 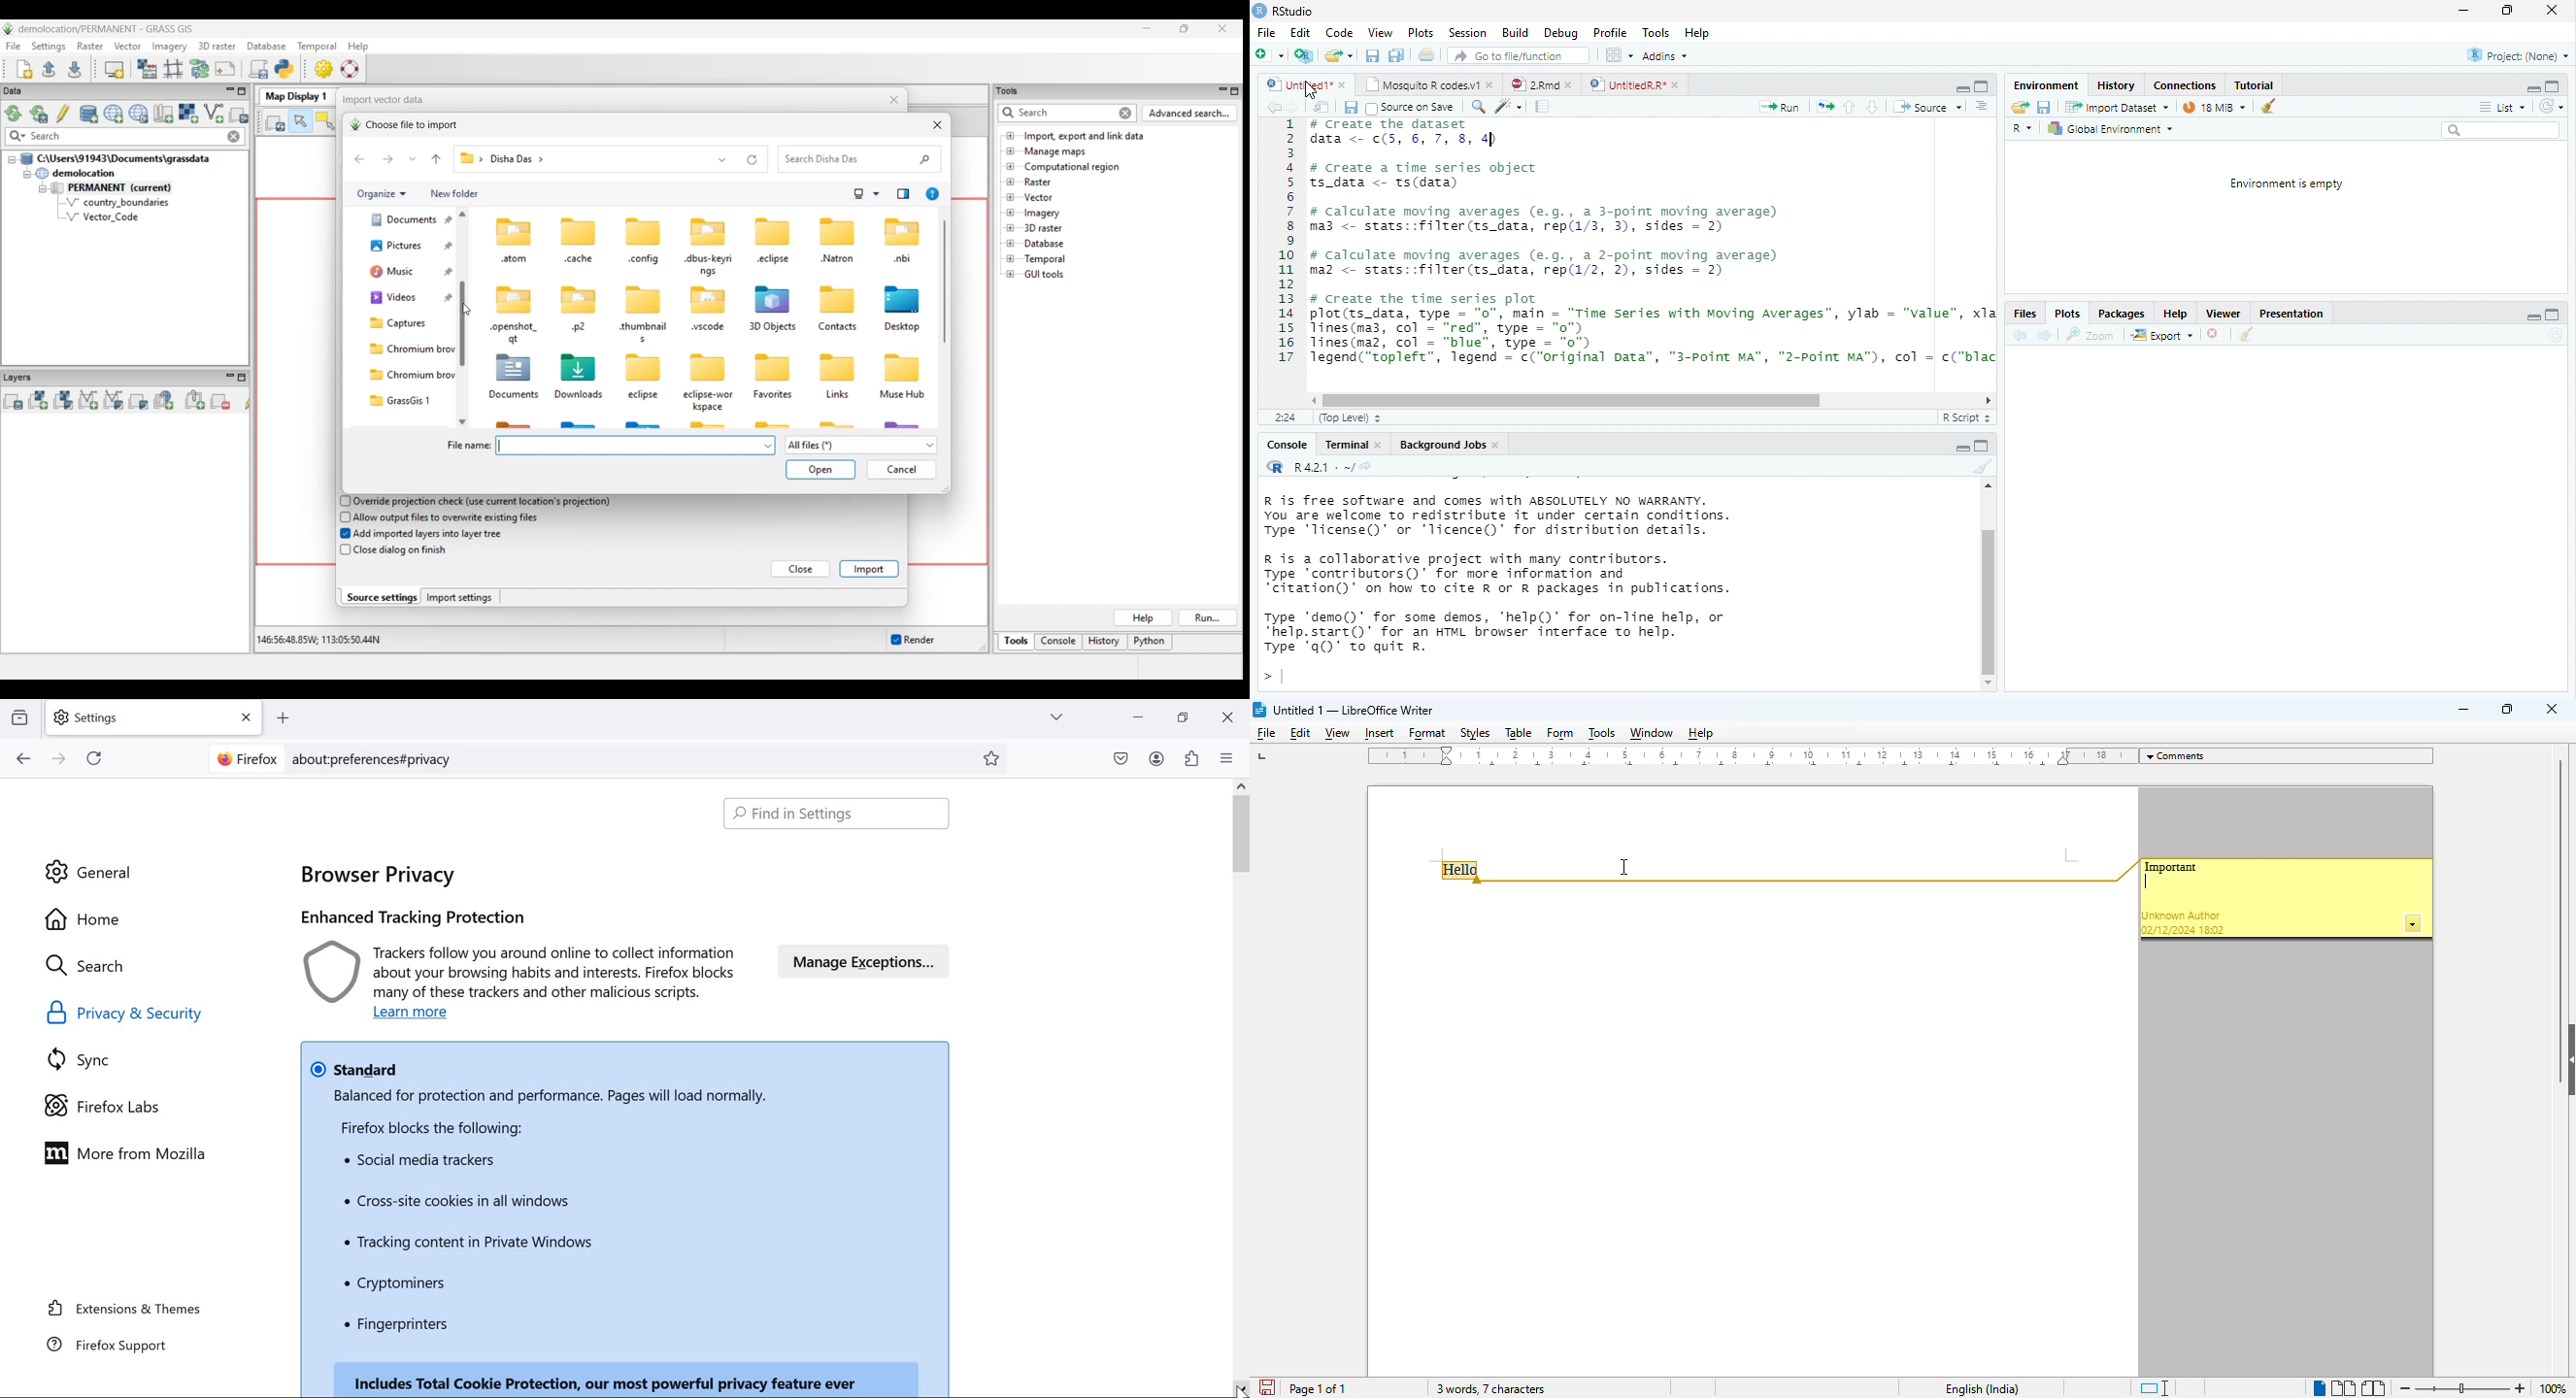 I want to click on minimize, so click(x=1962, y=89).